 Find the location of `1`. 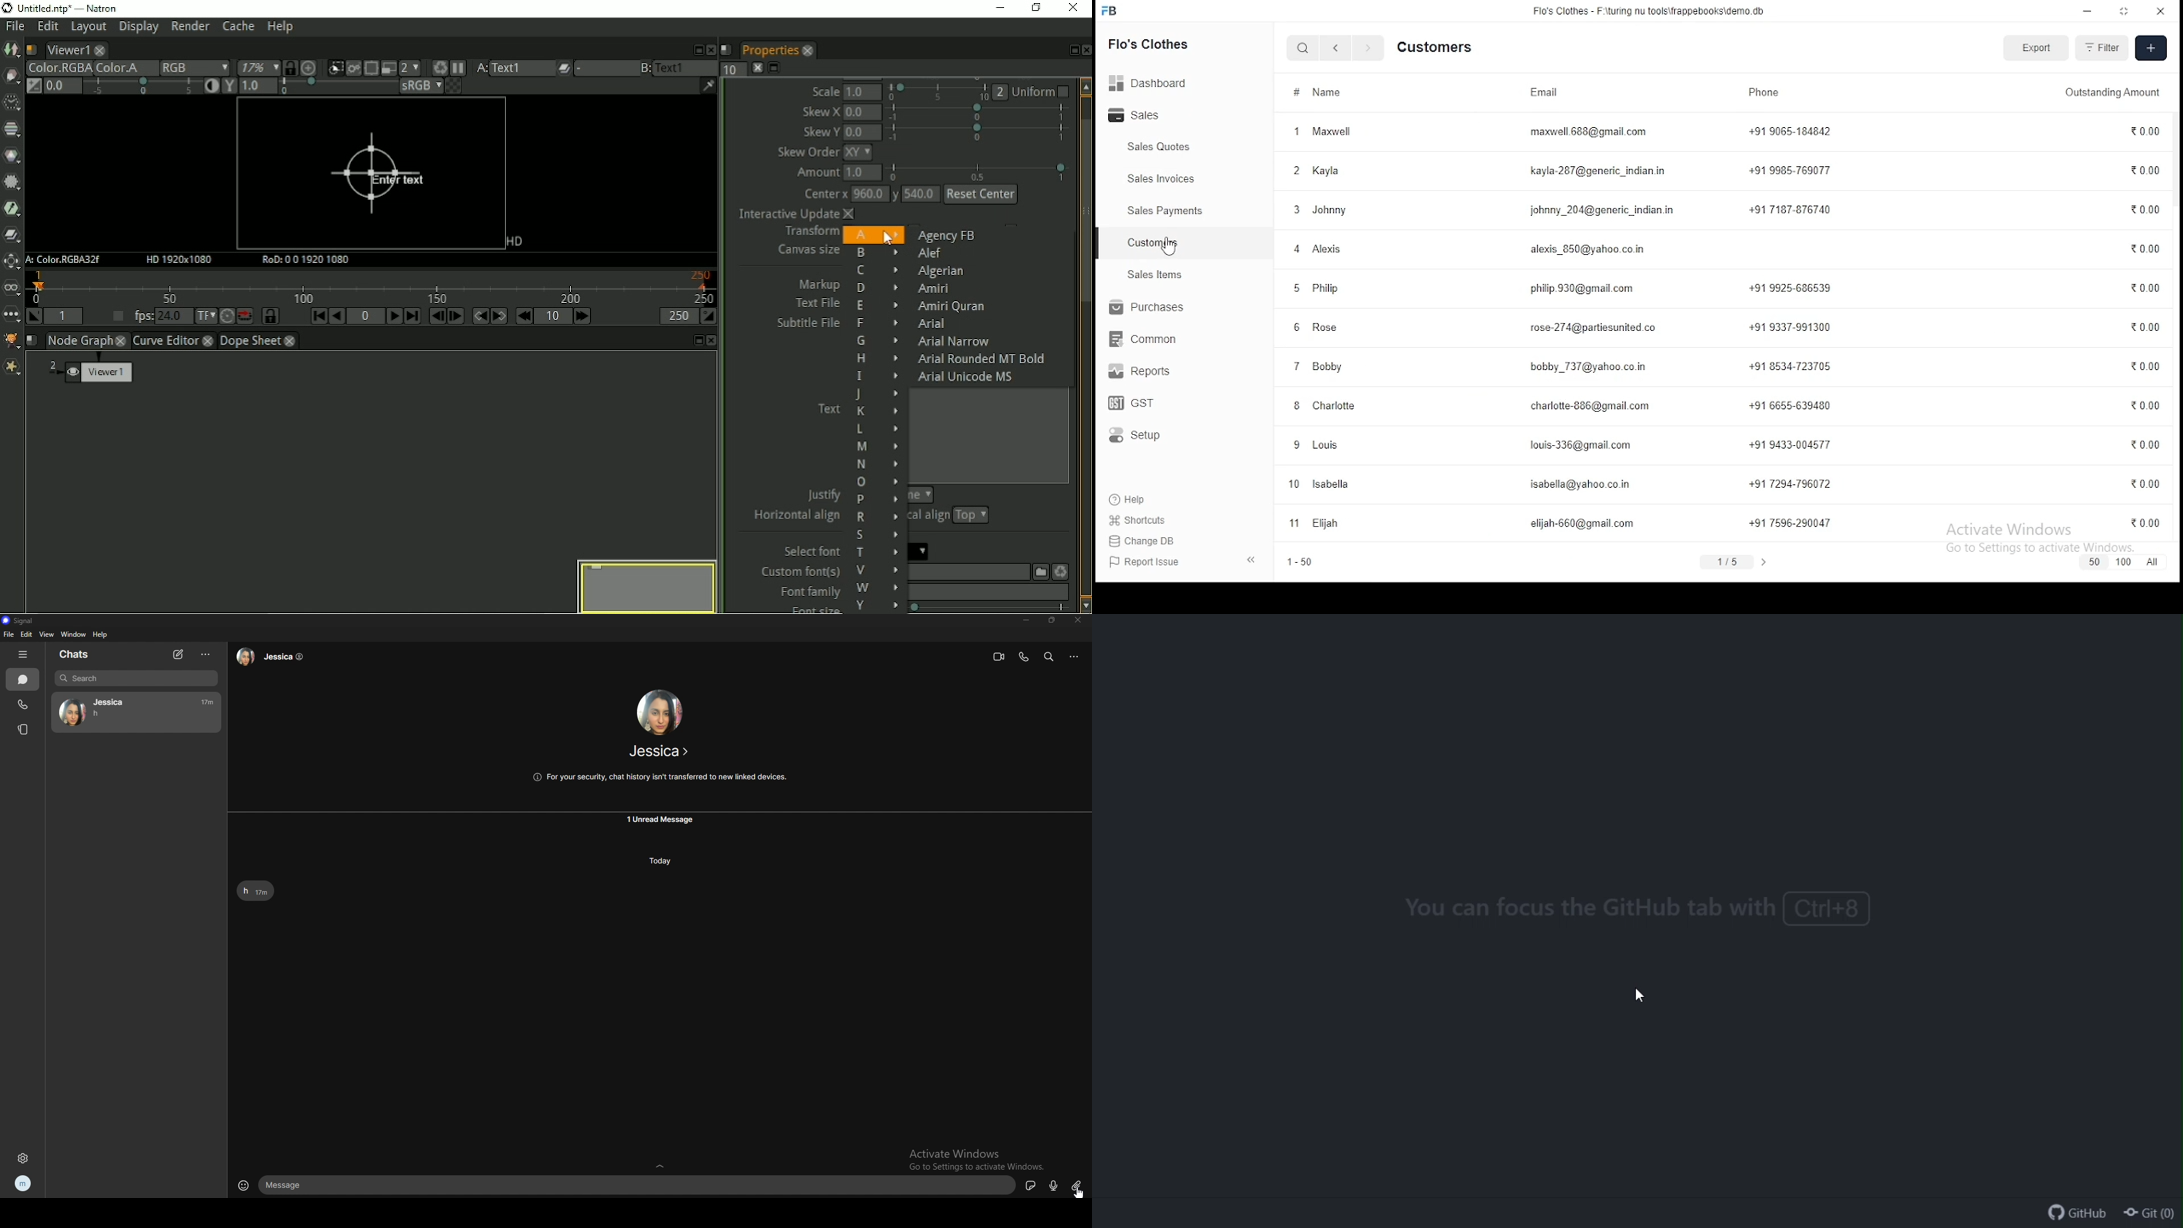

1 is located at coordinates (1297, 132).